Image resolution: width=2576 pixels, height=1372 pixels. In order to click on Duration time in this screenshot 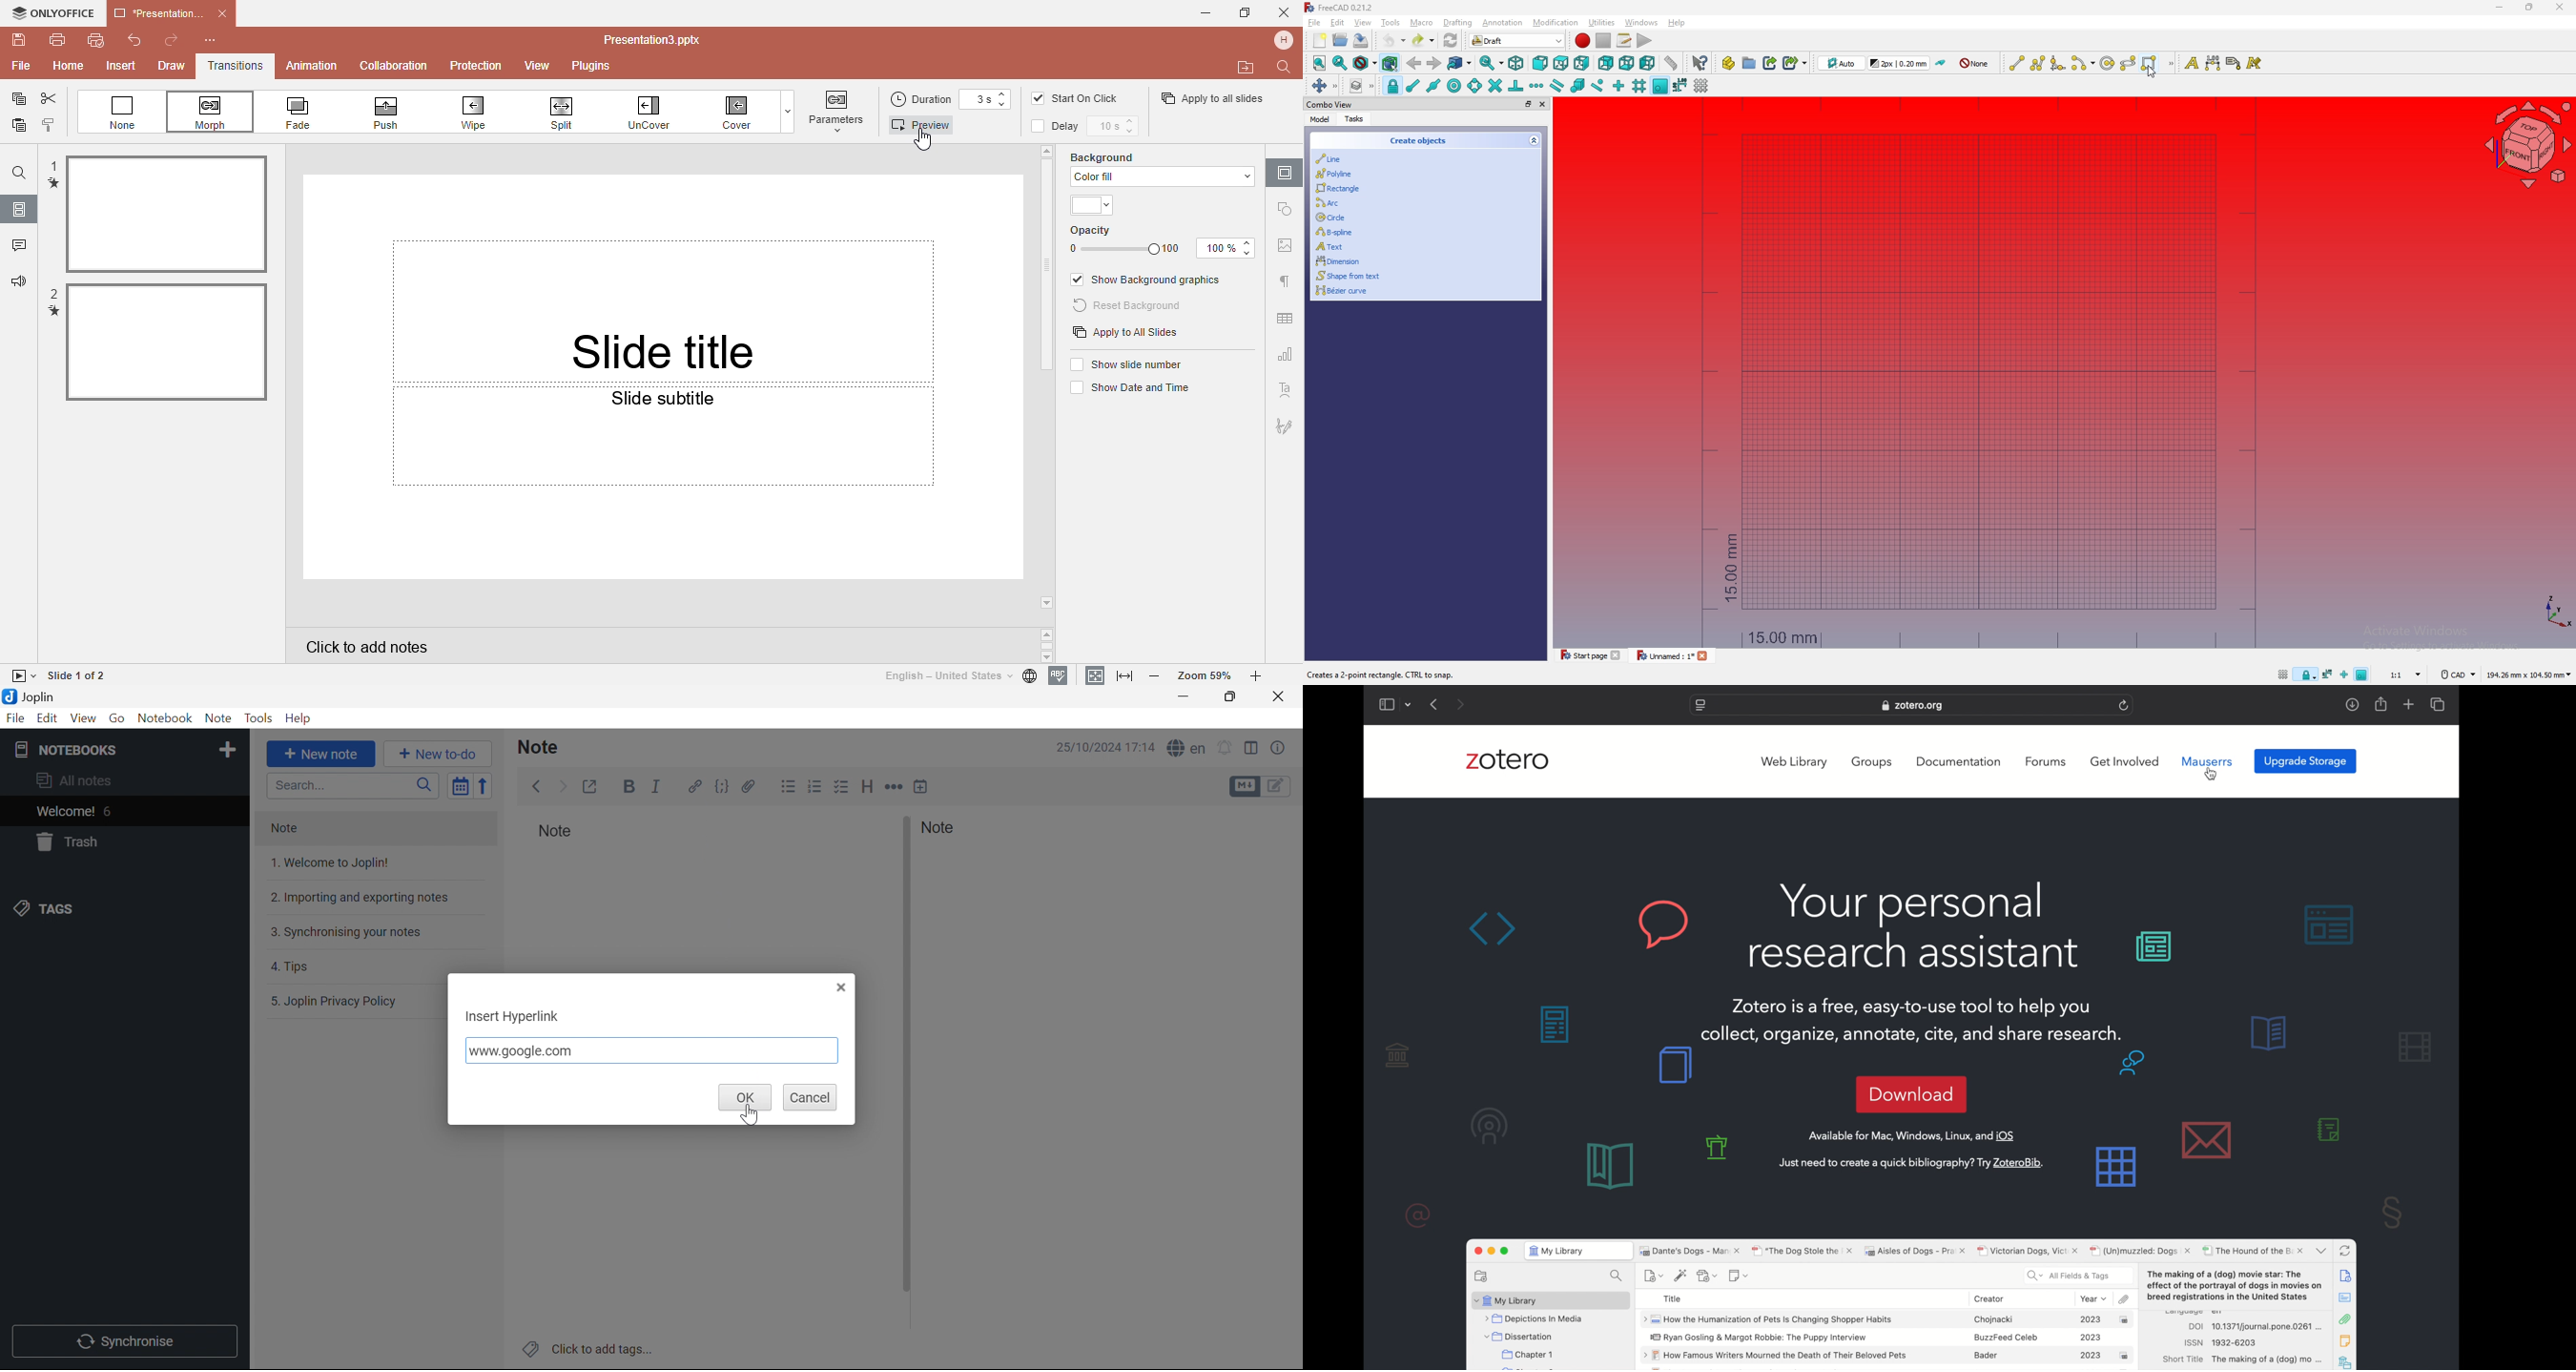, I will do `click(991, 100)`.